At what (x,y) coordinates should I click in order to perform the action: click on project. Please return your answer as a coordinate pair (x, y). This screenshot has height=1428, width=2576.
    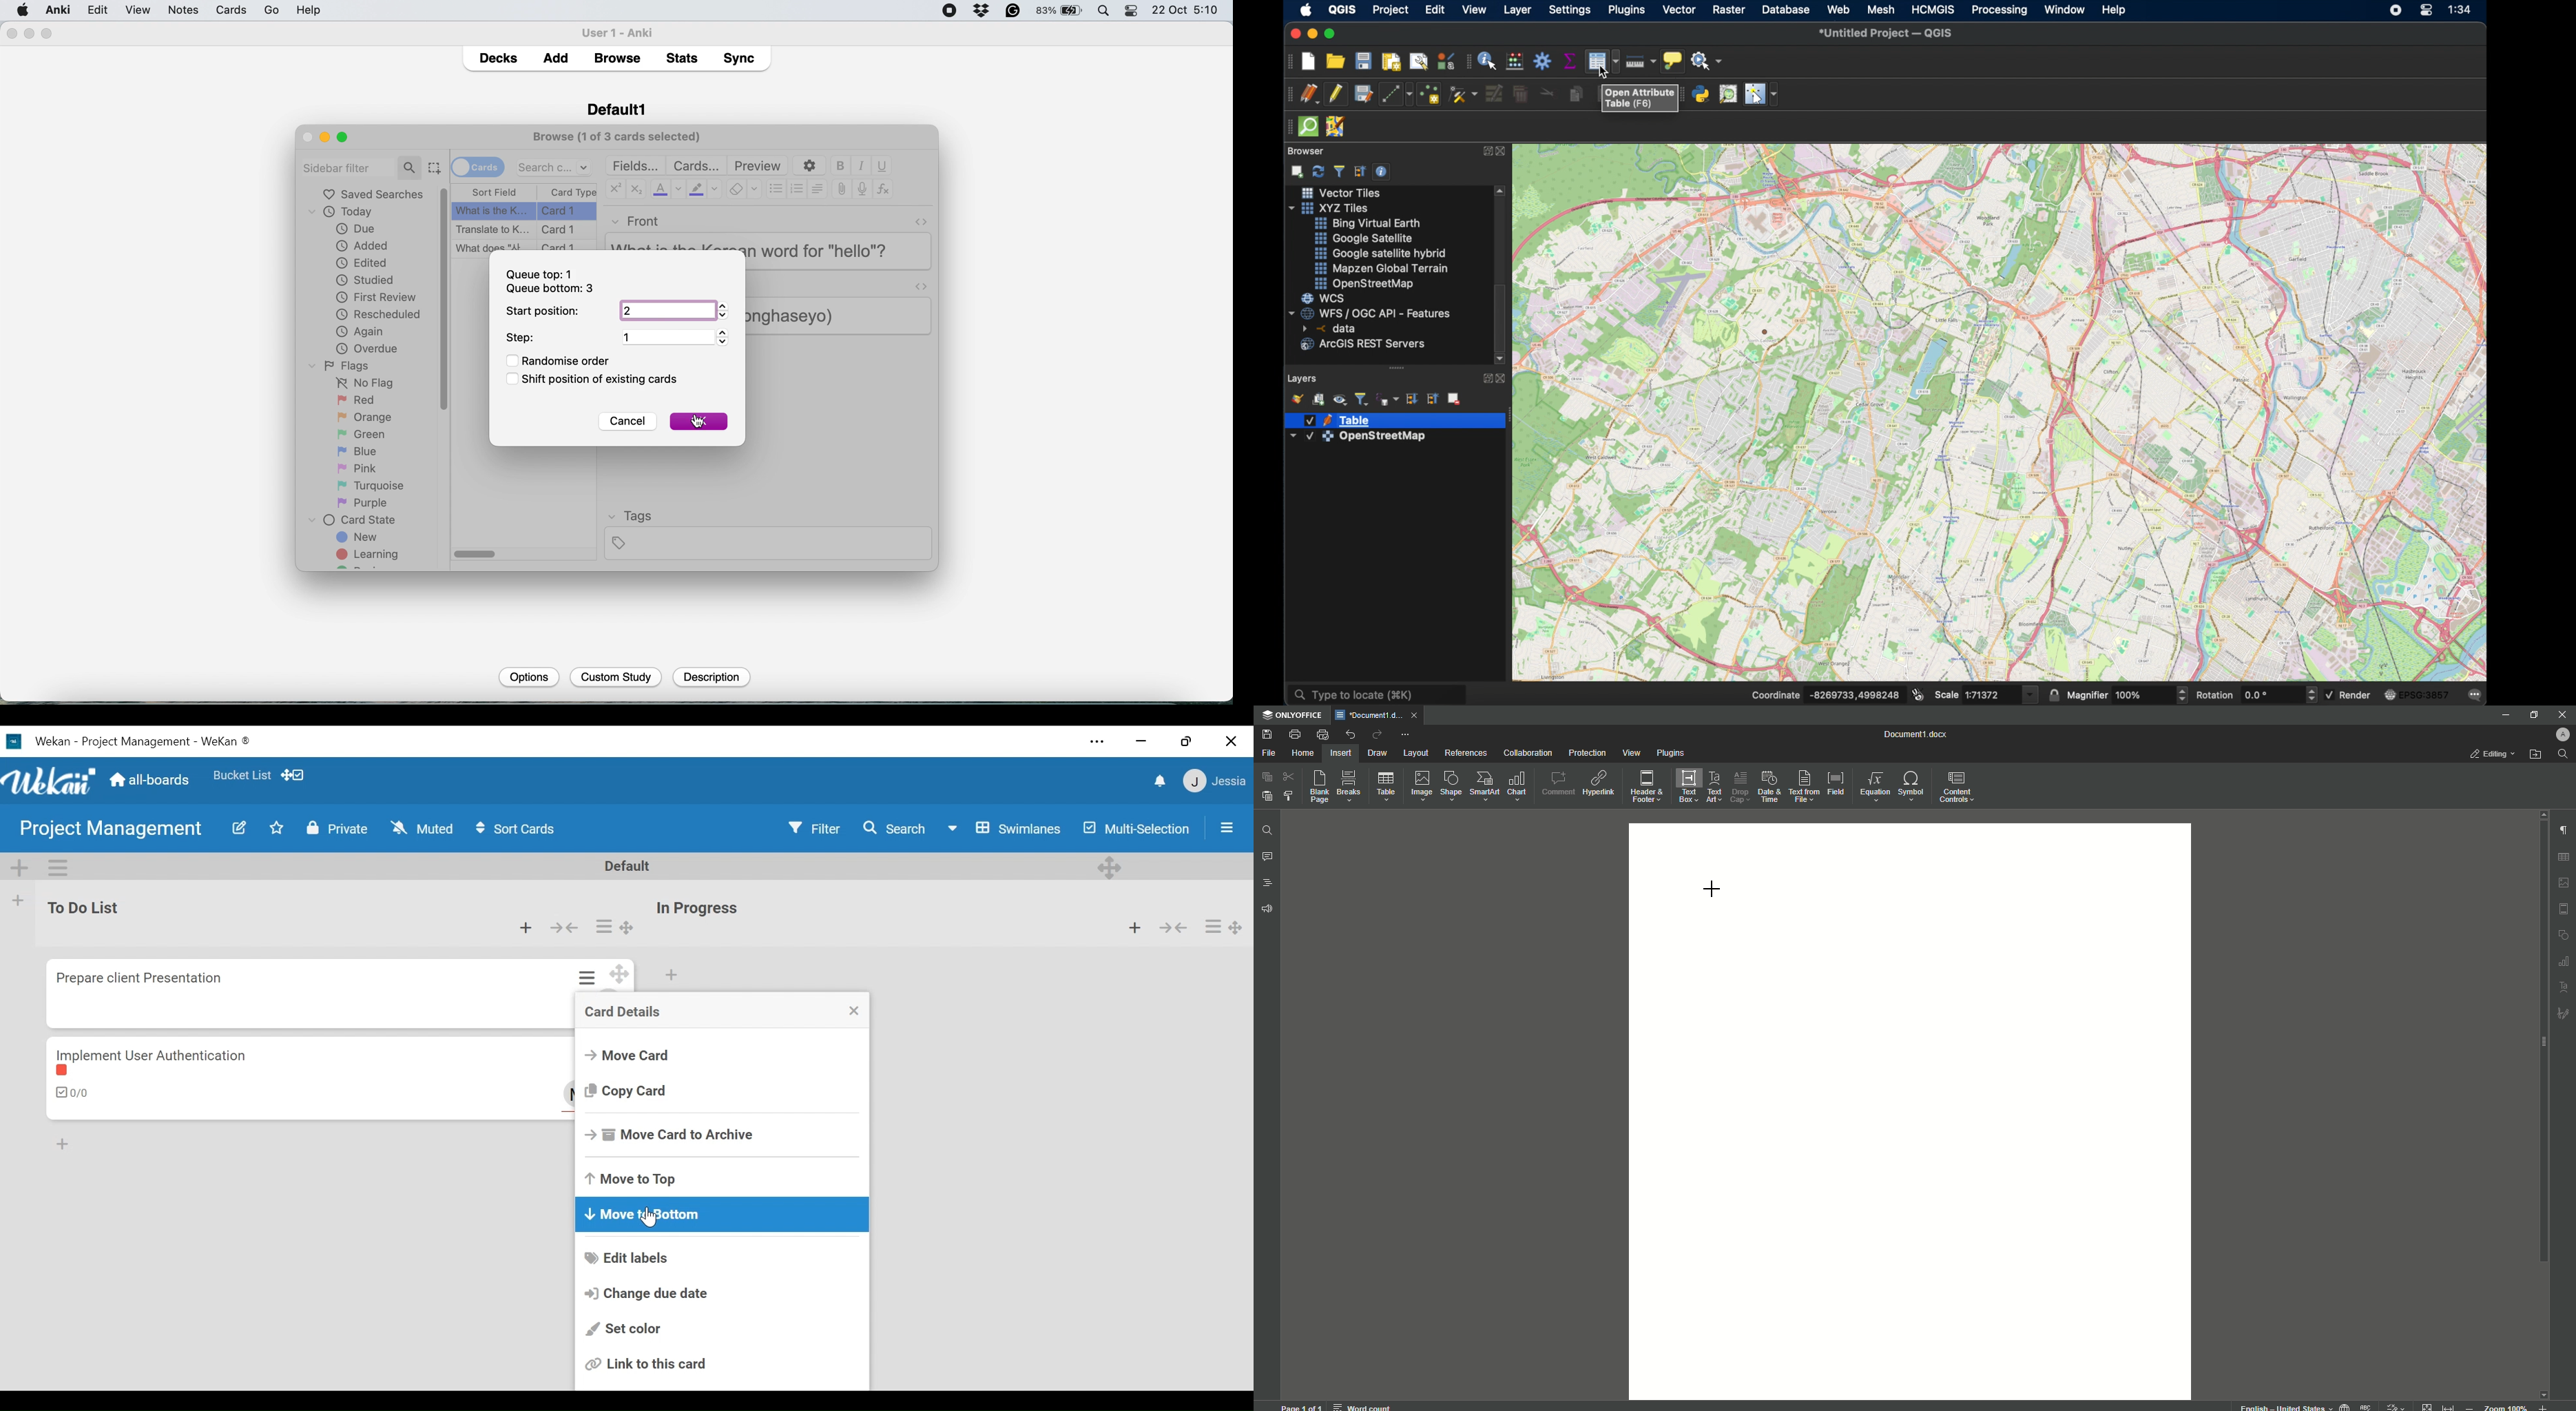
    Looking at the image, I should click on (1390, 10).